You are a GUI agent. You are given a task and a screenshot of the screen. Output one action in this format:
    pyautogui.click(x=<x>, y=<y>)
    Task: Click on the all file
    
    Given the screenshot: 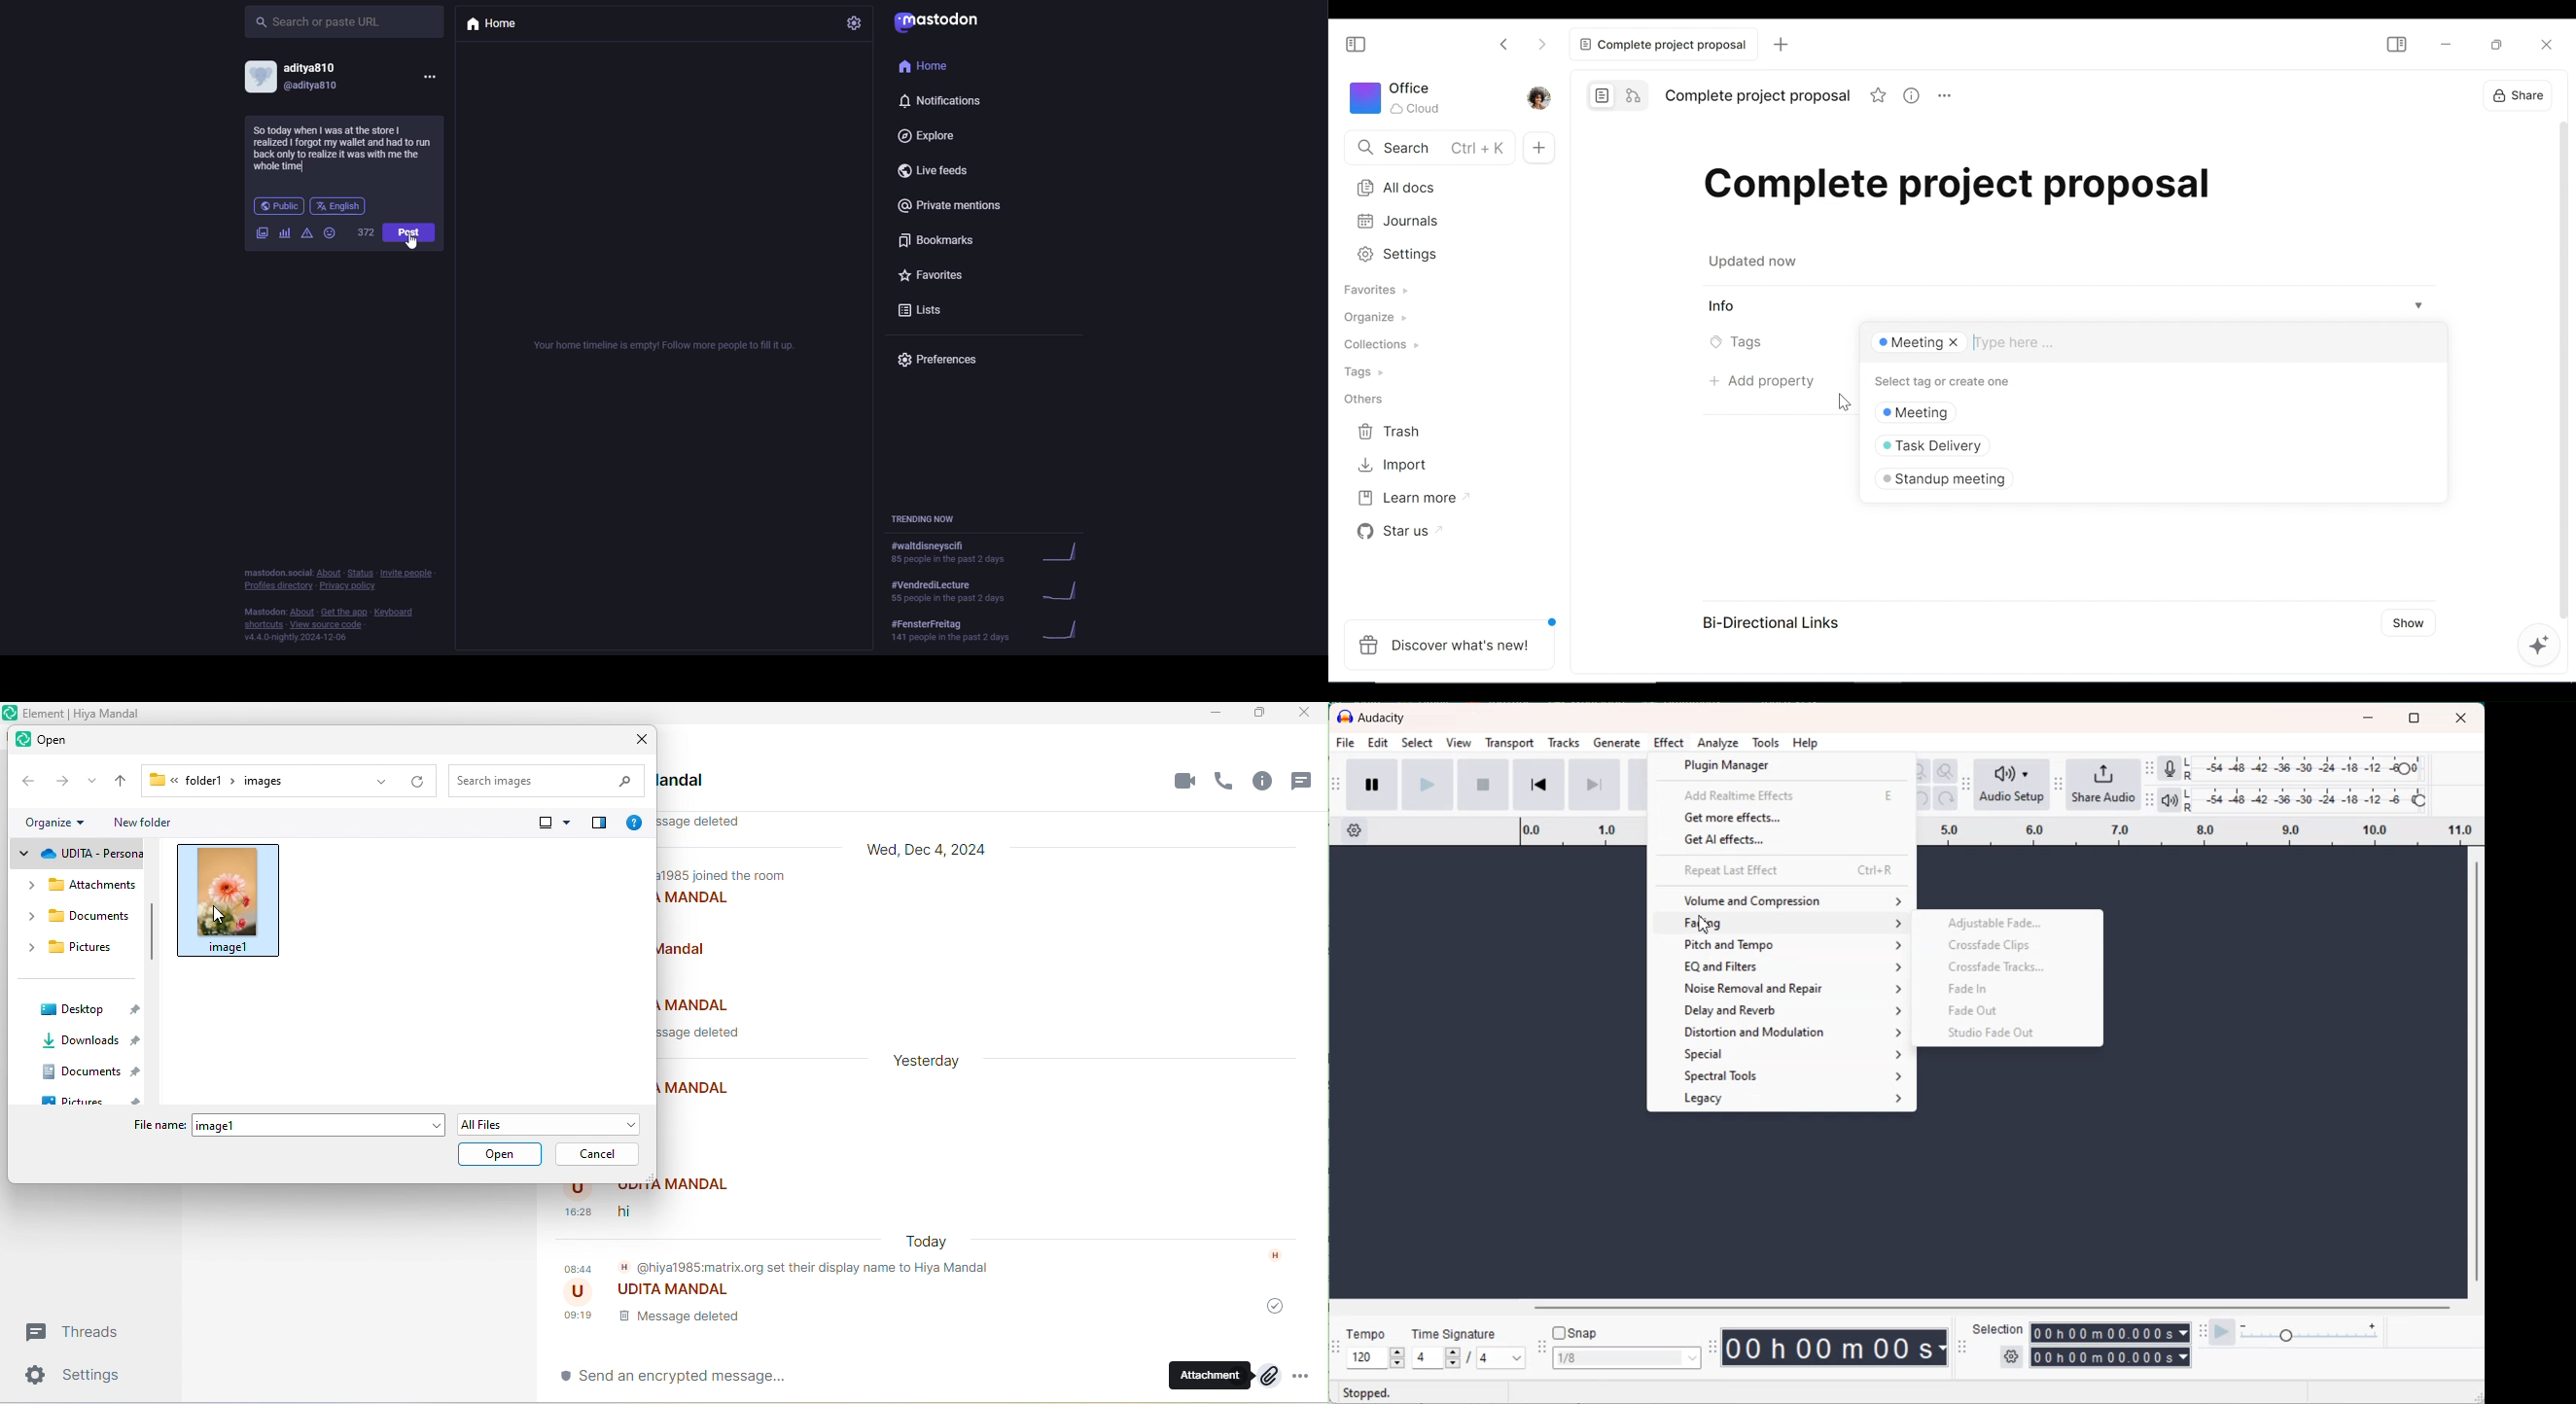 What is the action you would take?
    pyautogui.click(x=547, y=1124)
    